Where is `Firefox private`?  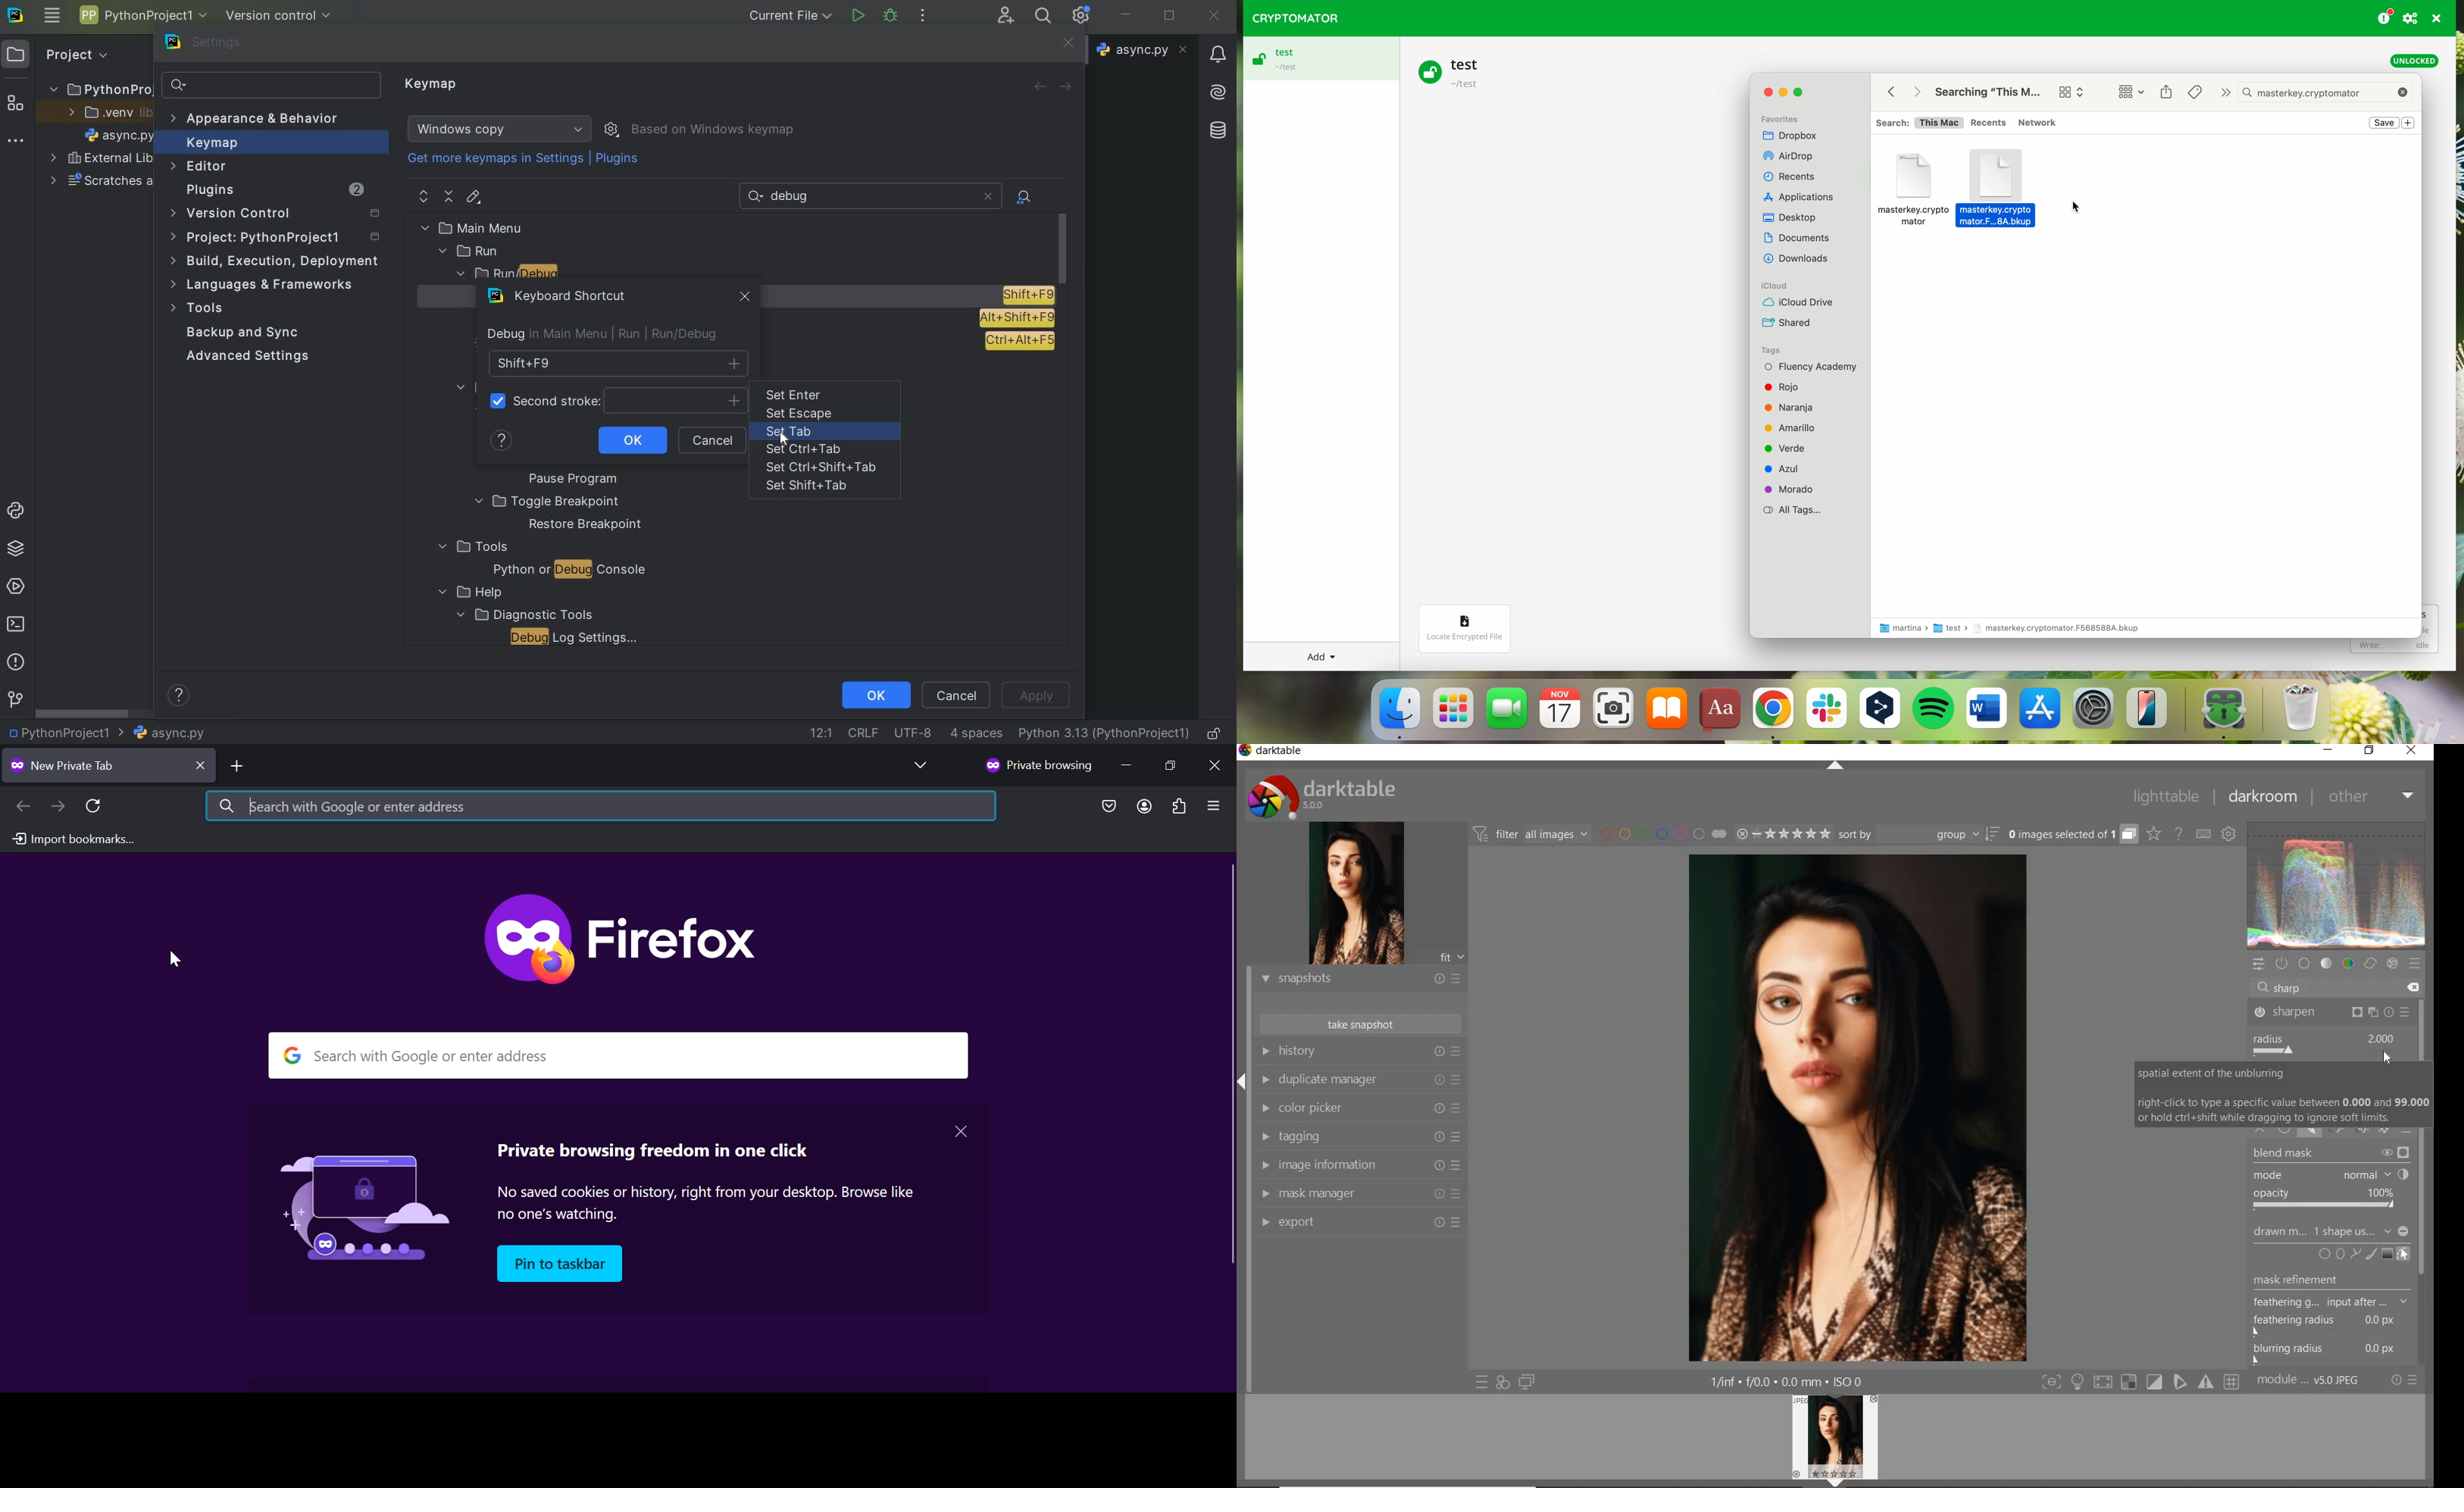 Firefox private is located at coordinates (620, 940).